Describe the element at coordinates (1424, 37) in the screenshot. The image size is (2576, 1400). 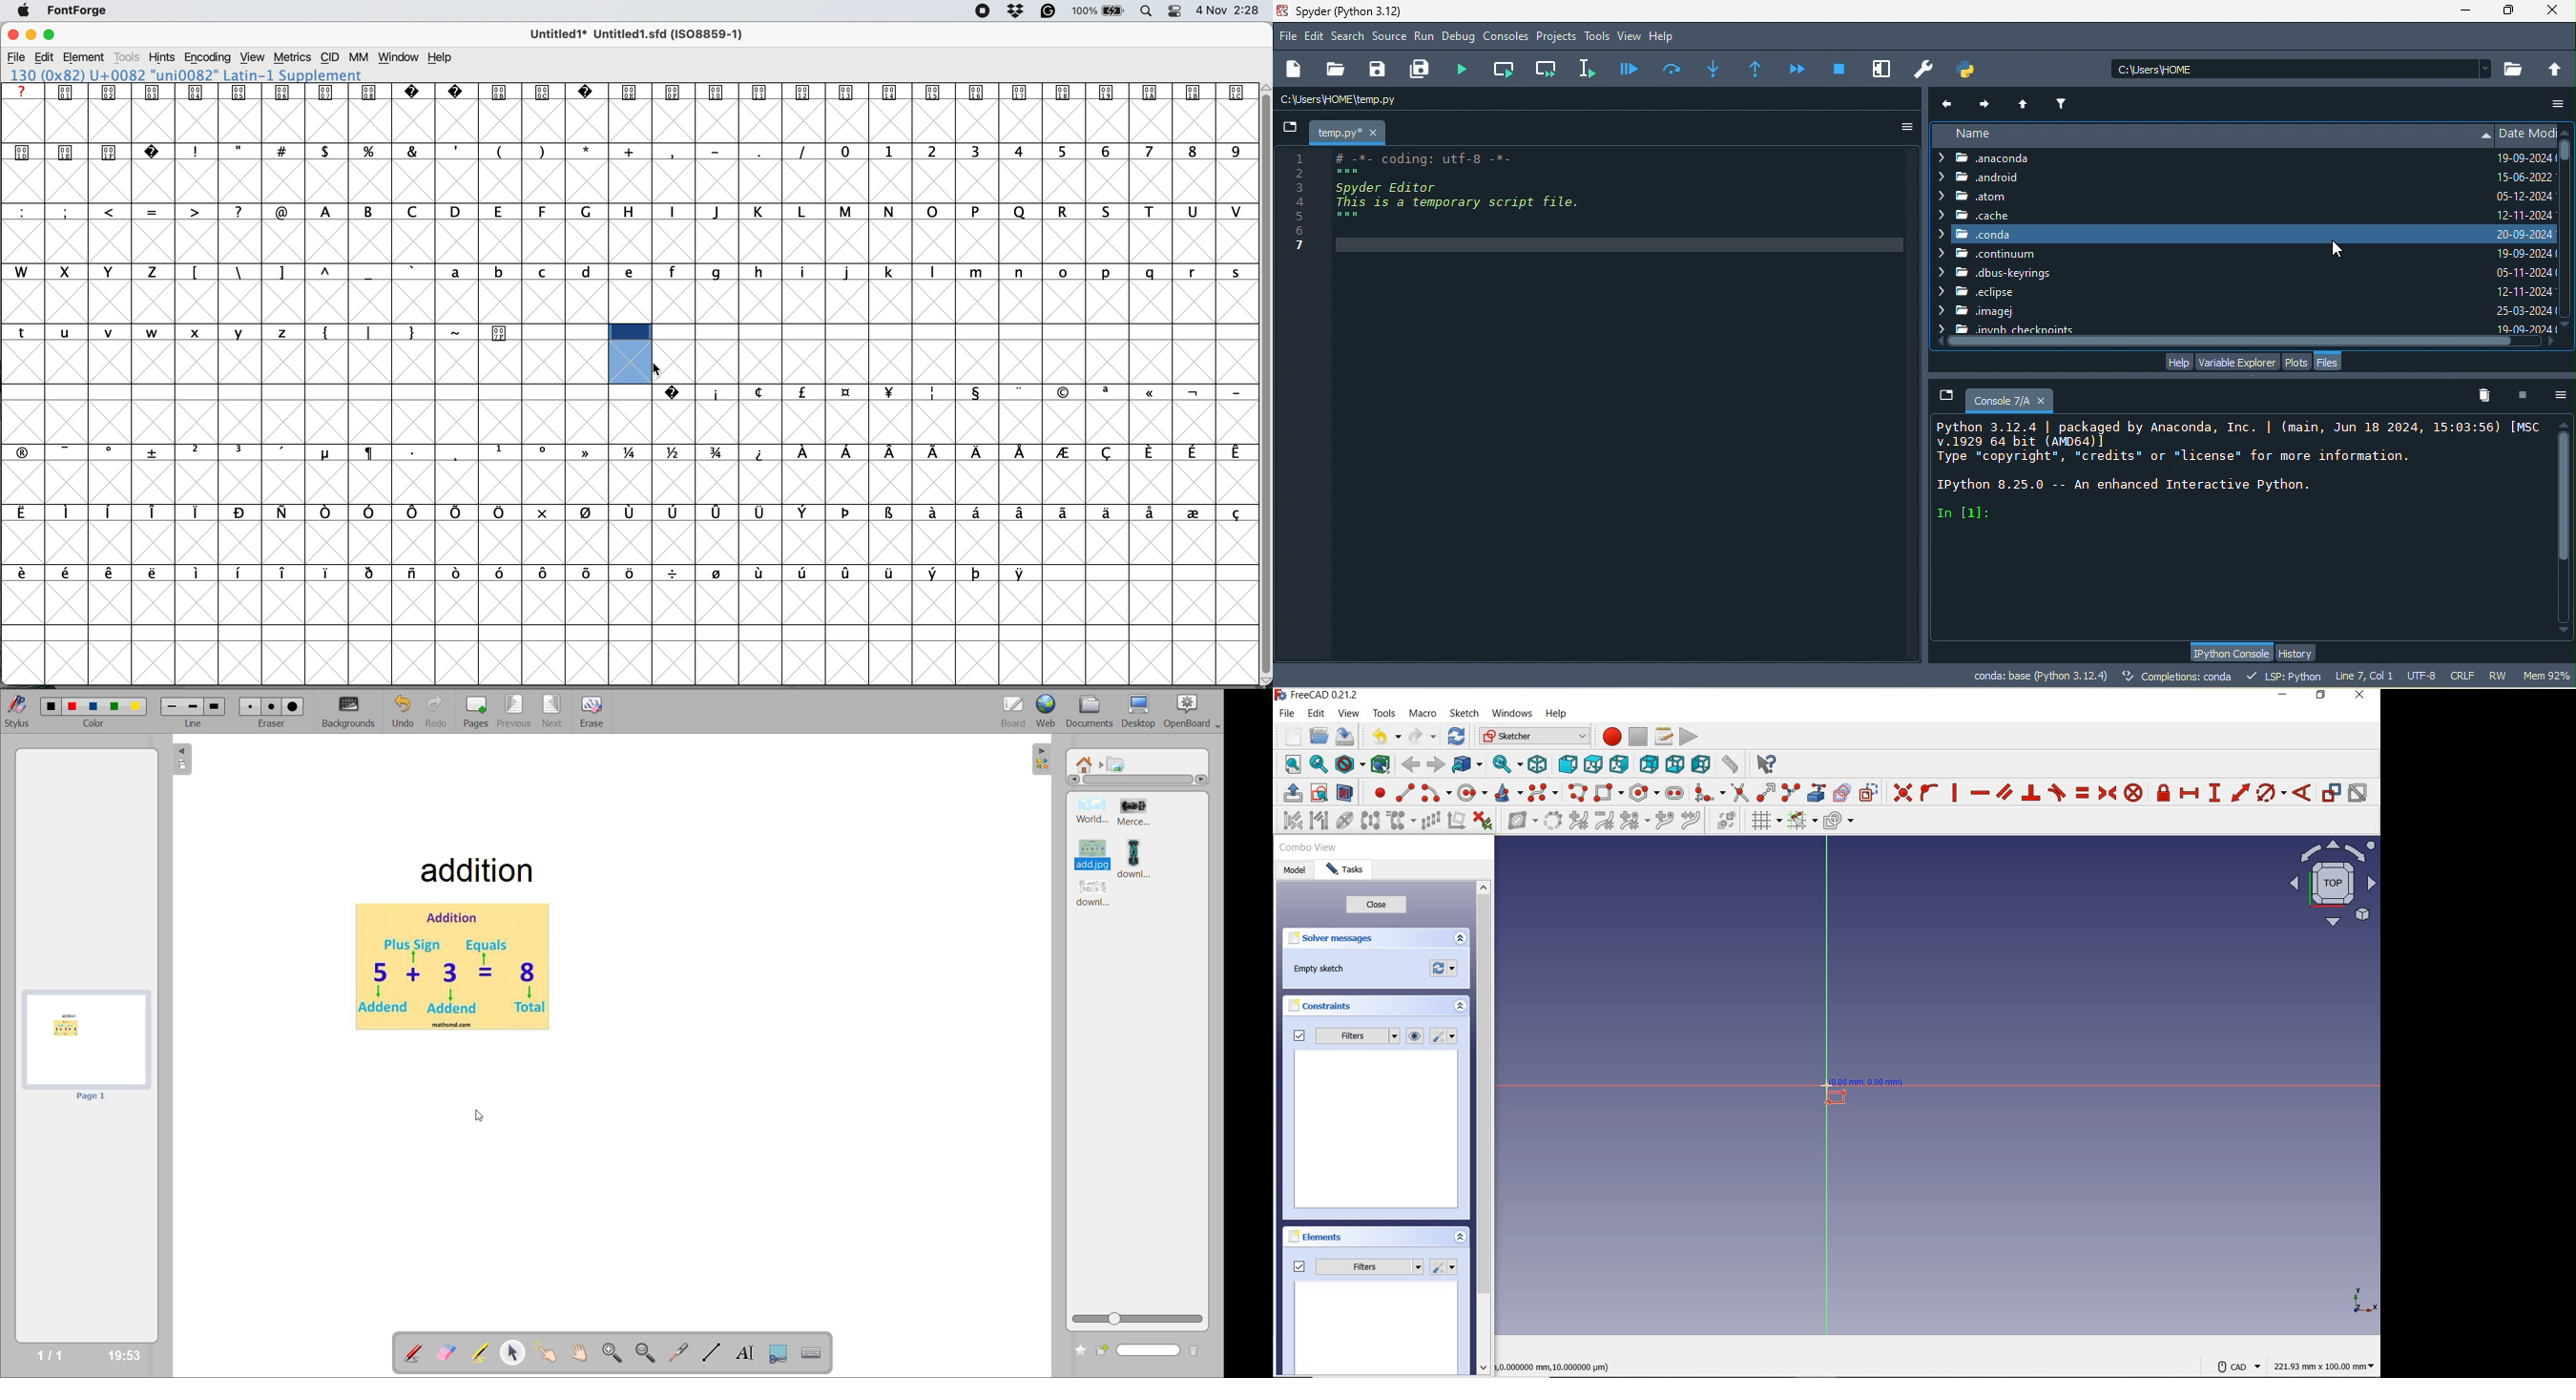
I see `run` at that location.